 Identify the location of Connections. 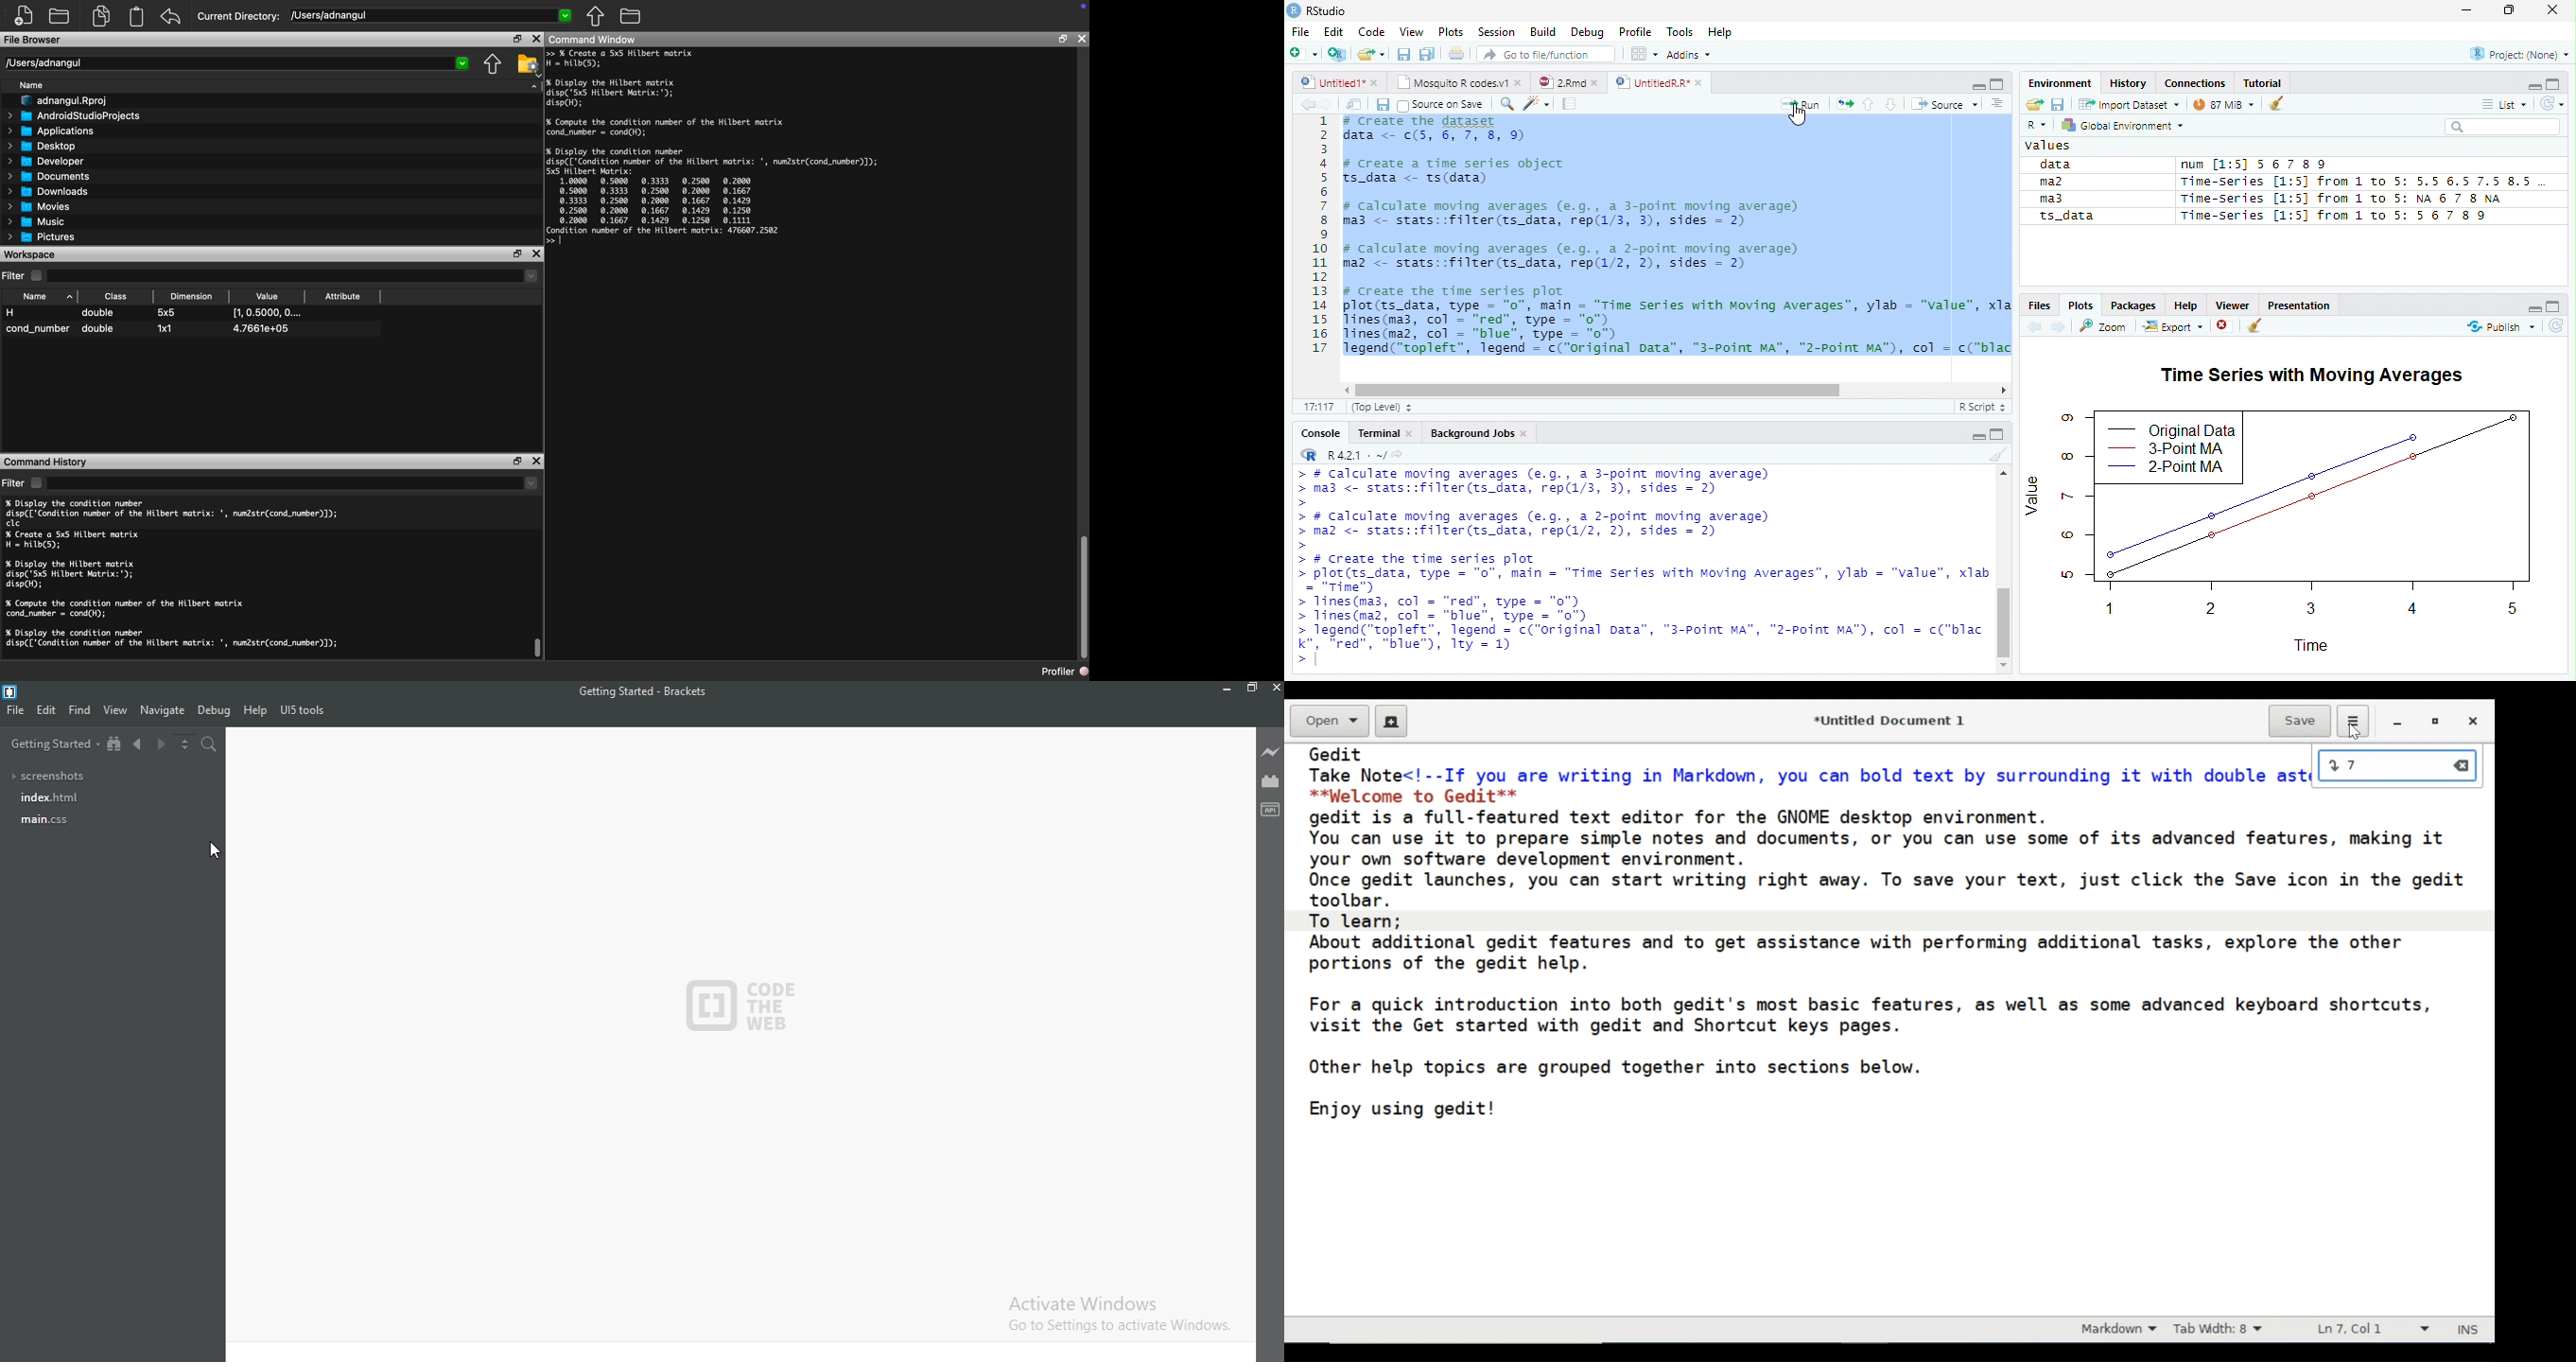
(2194, 83).